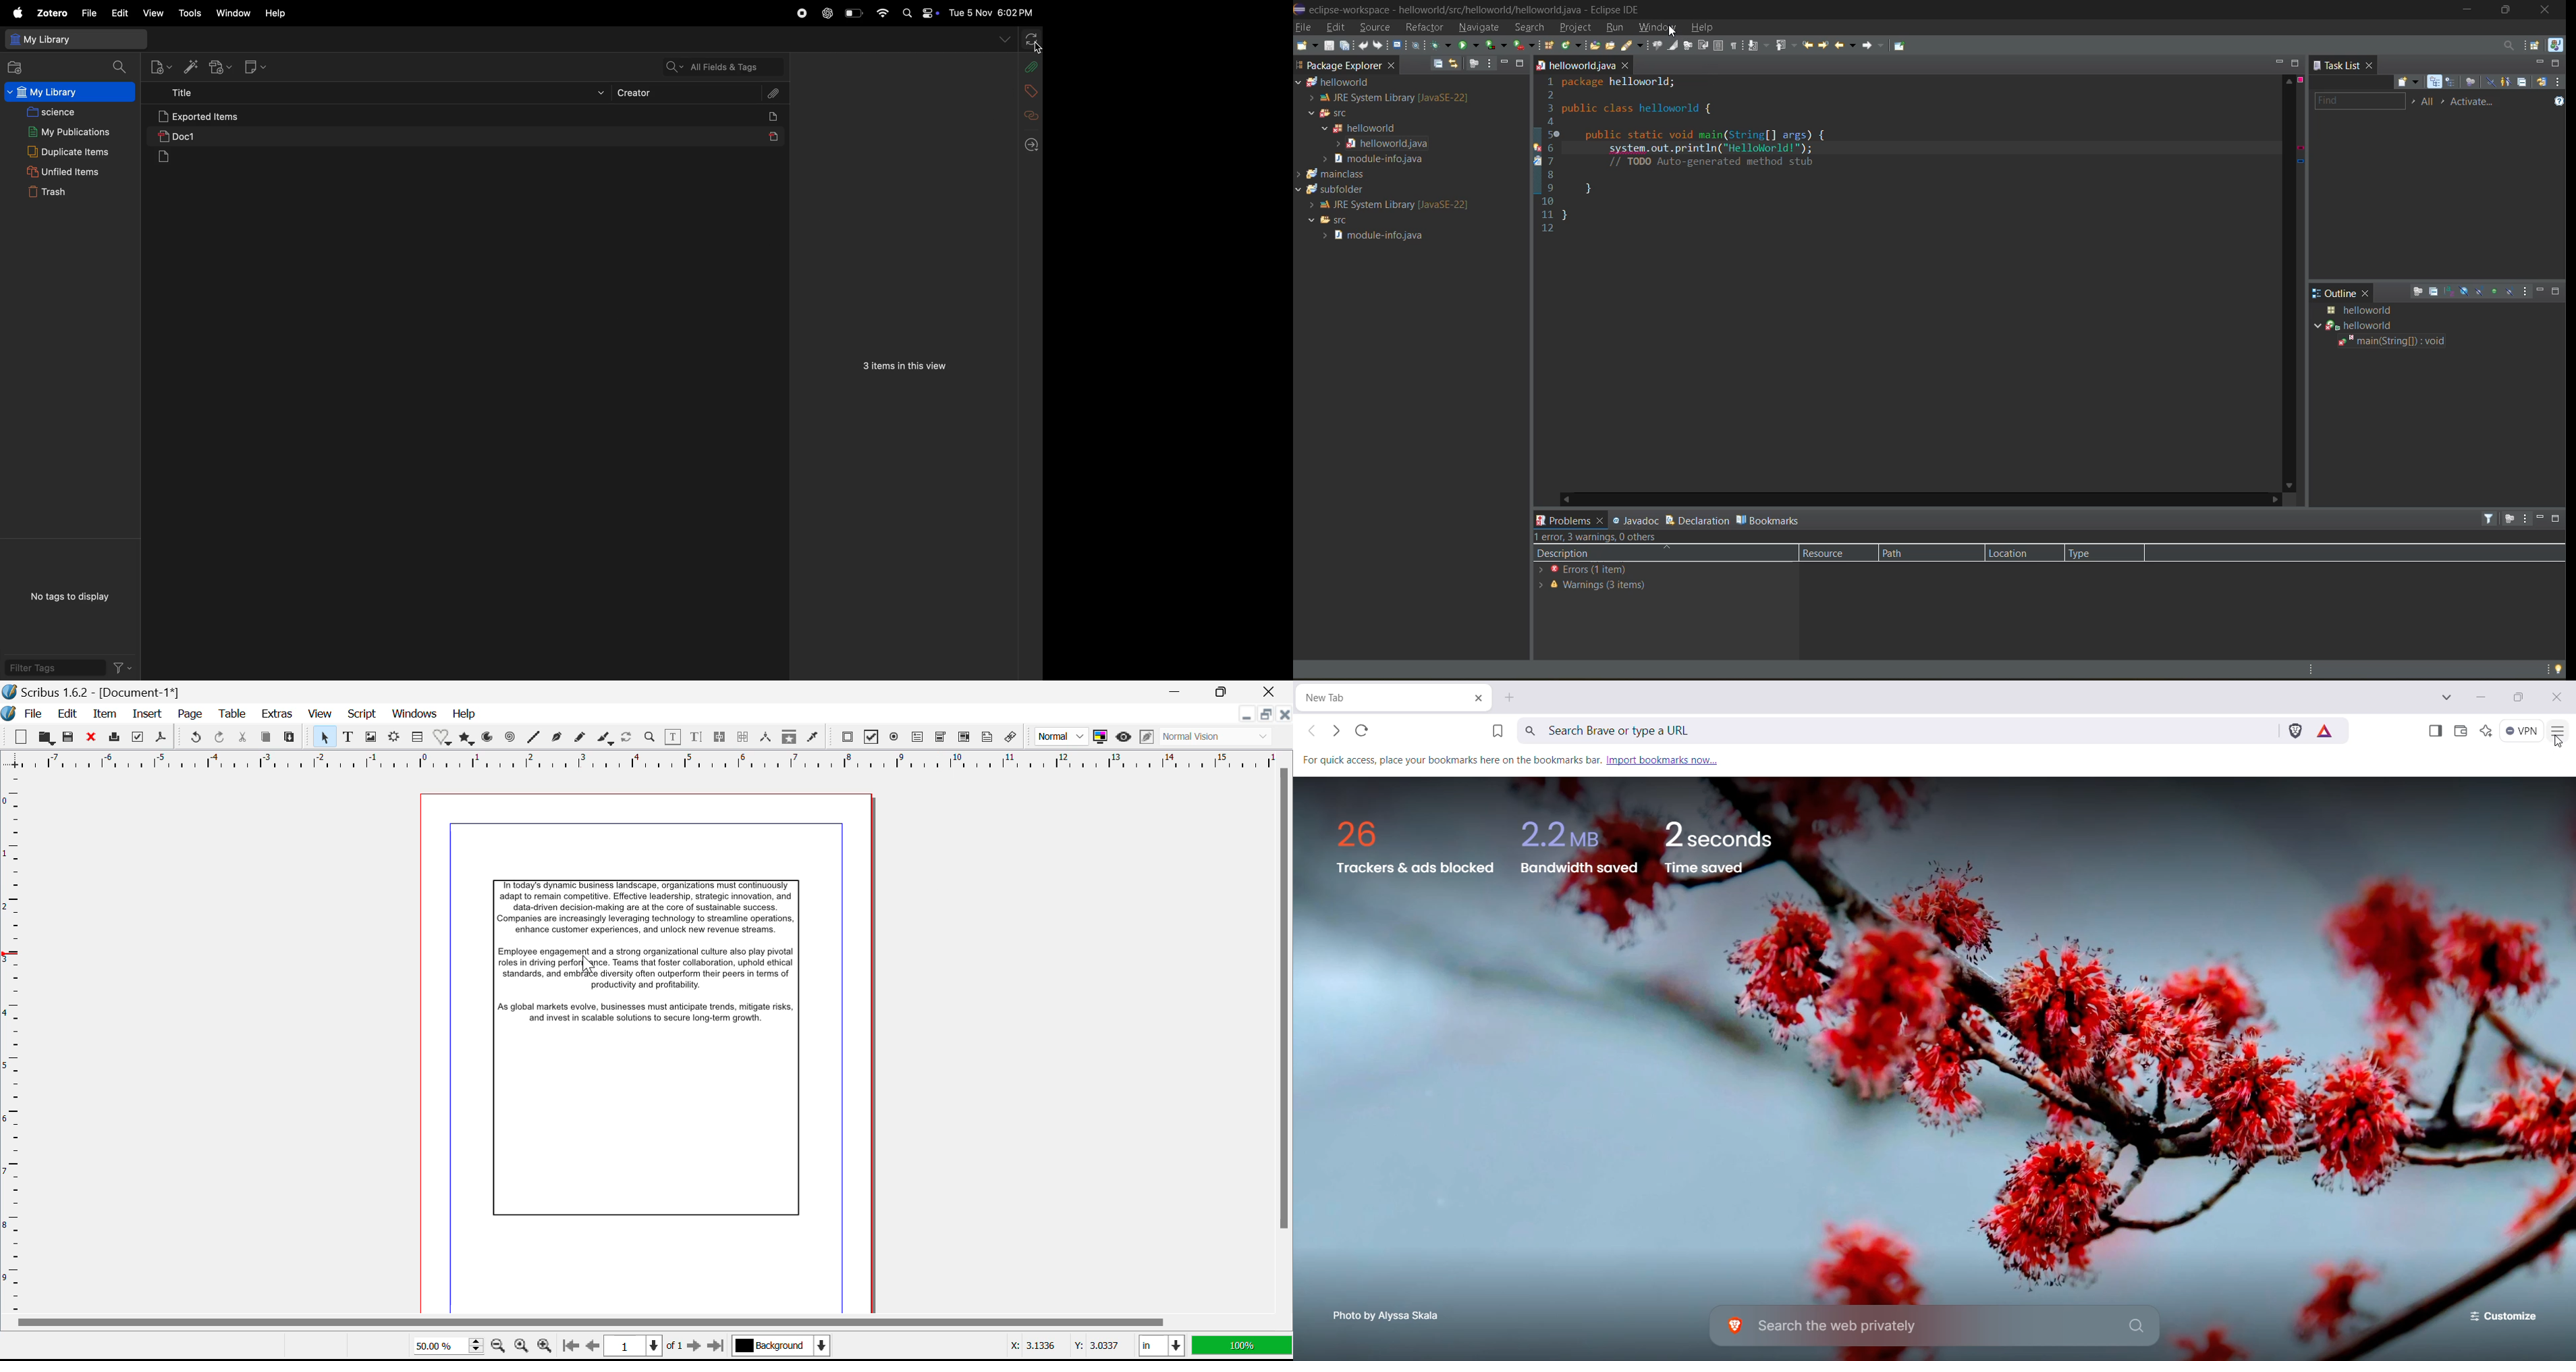 The width and height of the screenshot is (2576, 1372). What do you see at coordinates (415, 714) in the screenshot?
I see `Windows` at bounding box center [415, 714].